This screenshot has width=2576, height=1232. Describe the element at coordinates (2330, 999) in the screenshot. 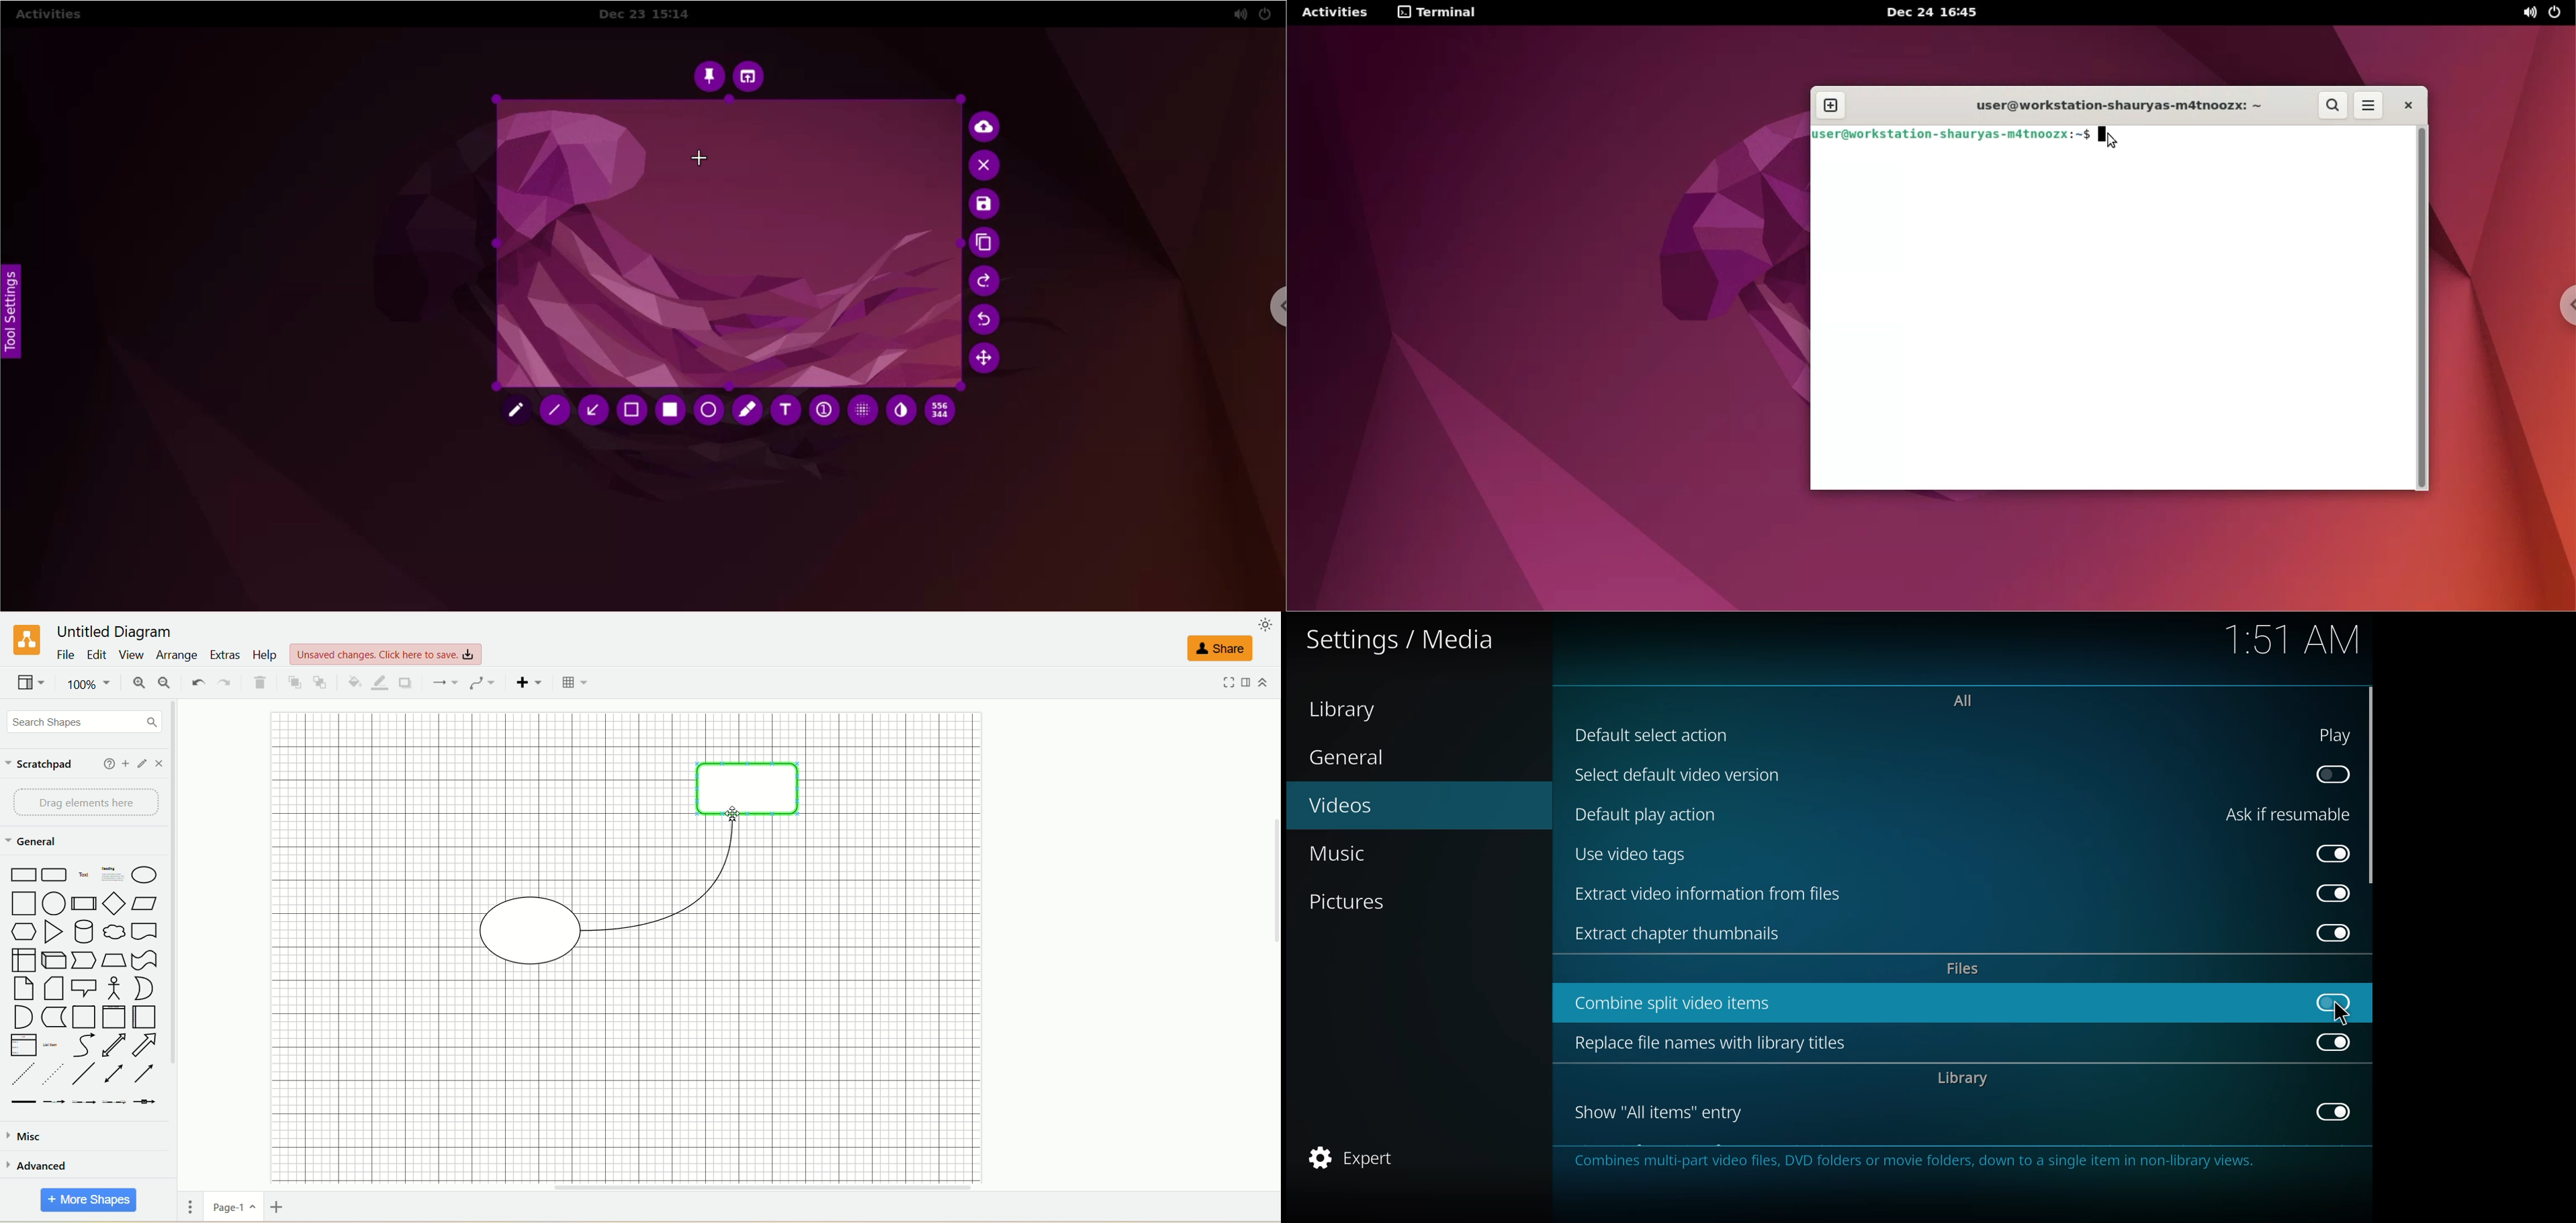

I see `click to enable` at that location.